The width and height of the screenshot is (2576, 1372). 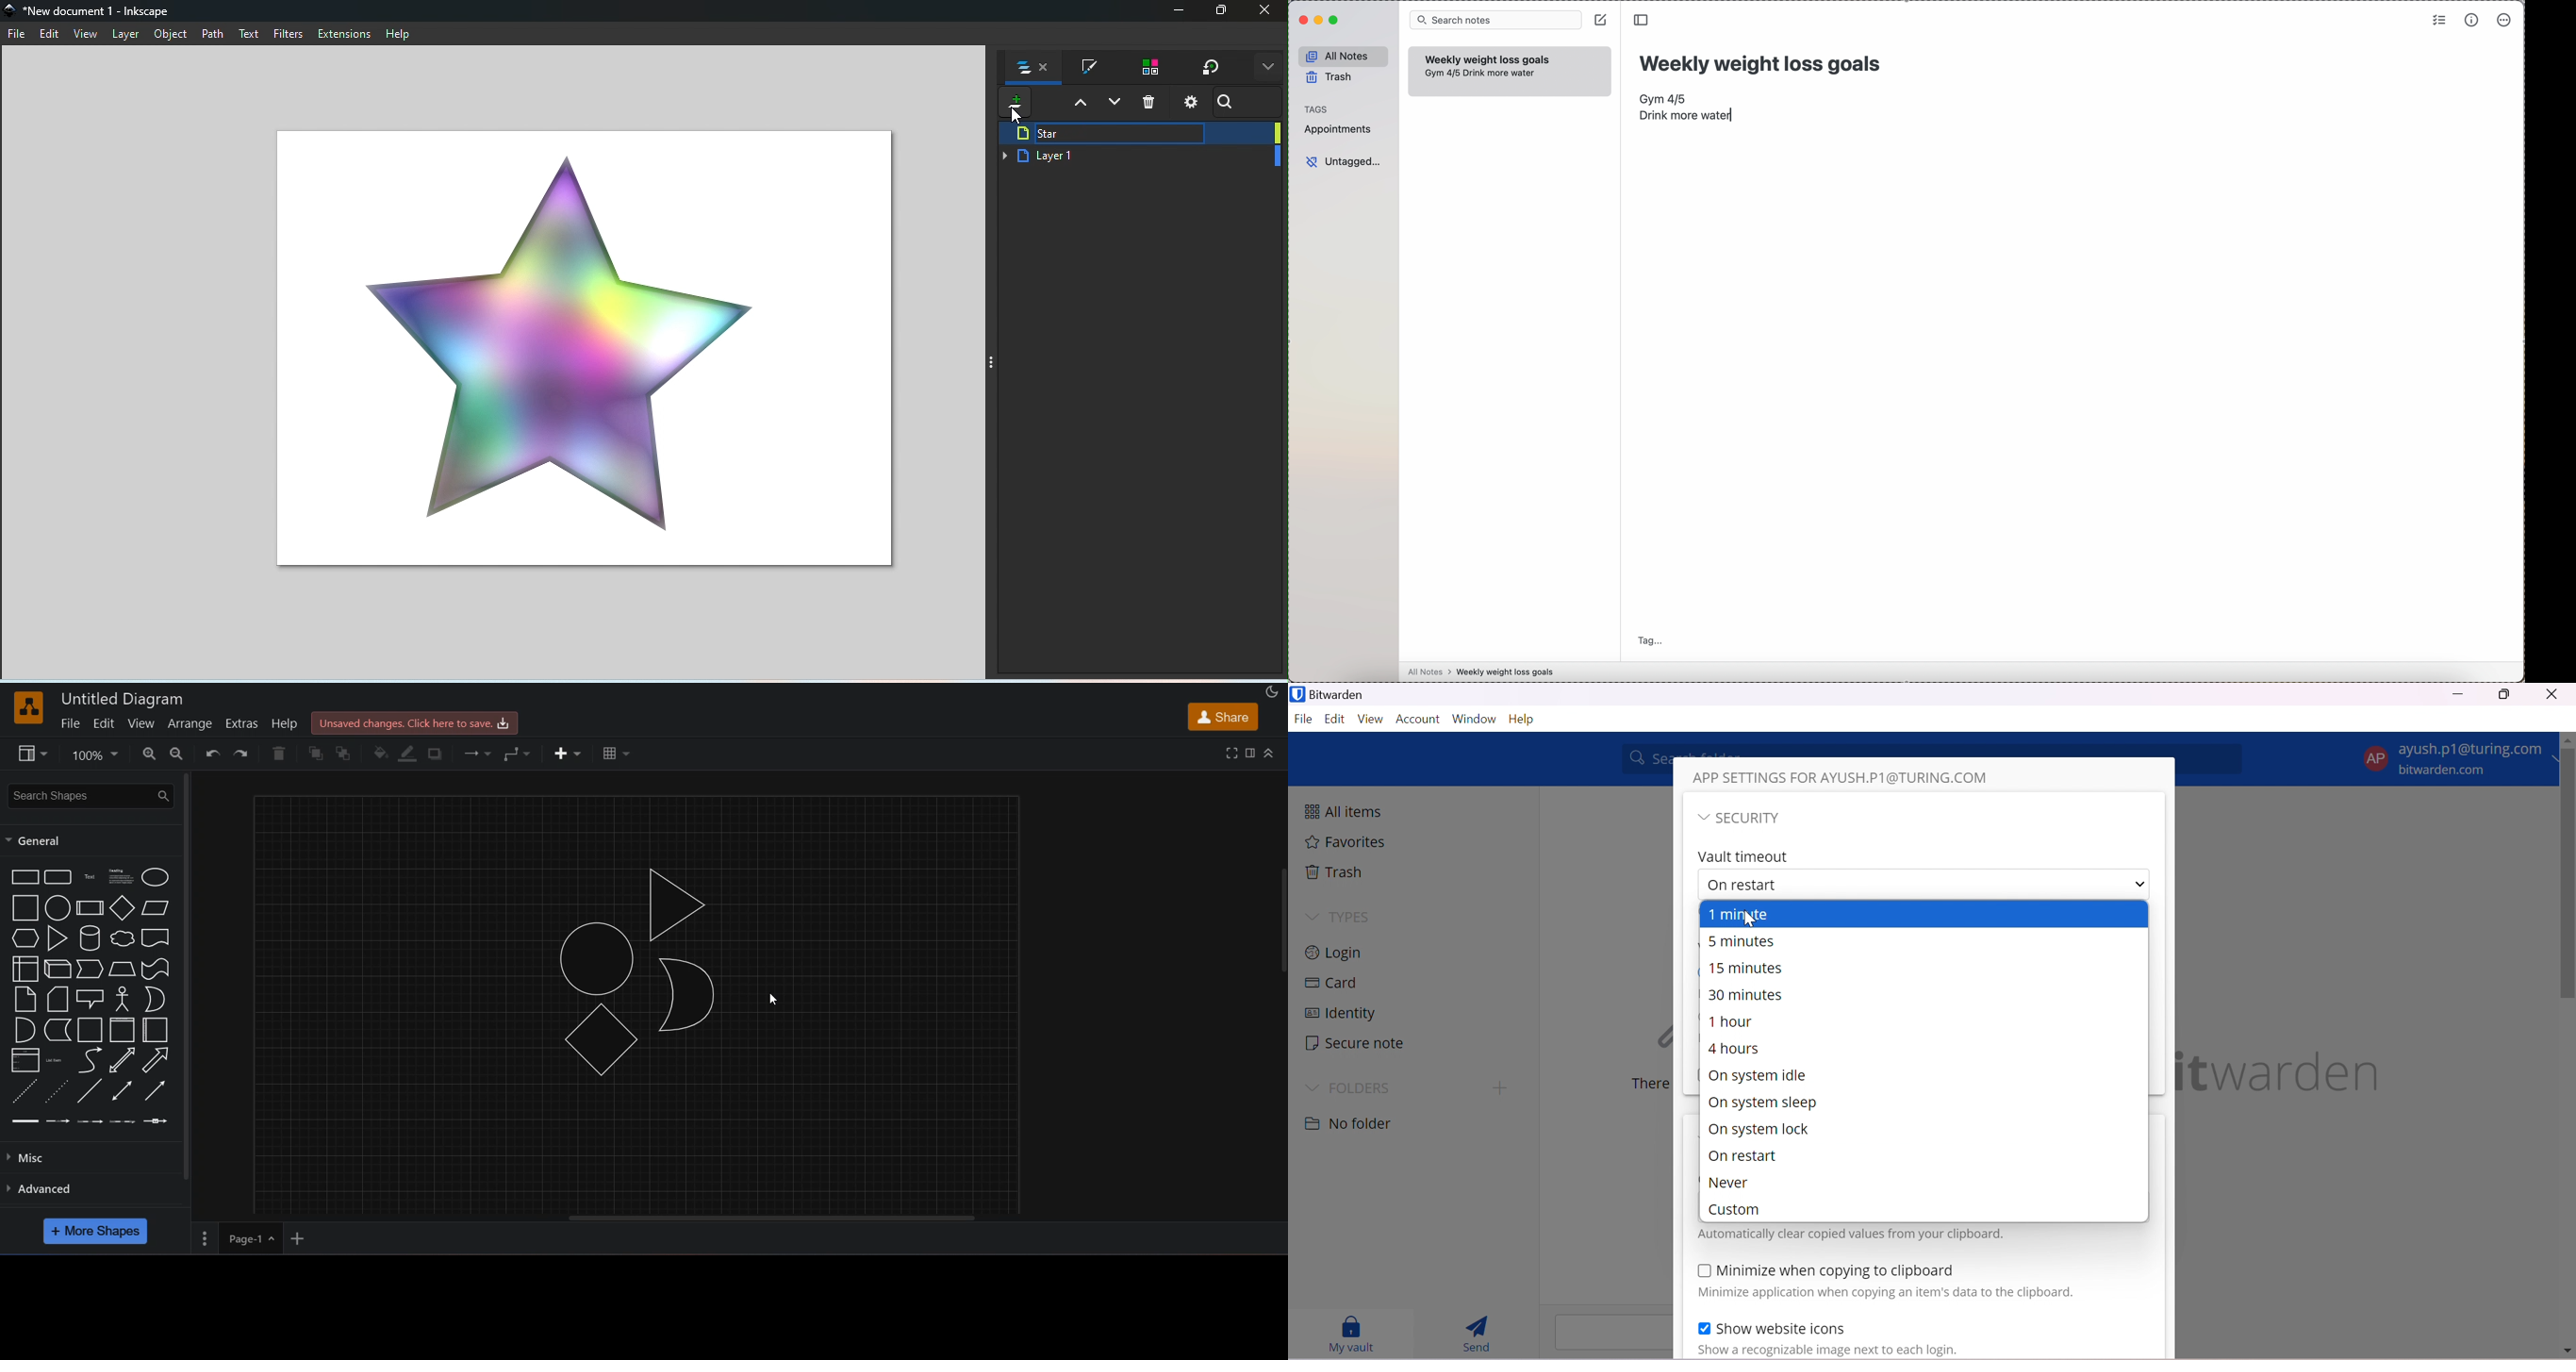 I want to click on Checkbox, so click(x=1702, y=1273).